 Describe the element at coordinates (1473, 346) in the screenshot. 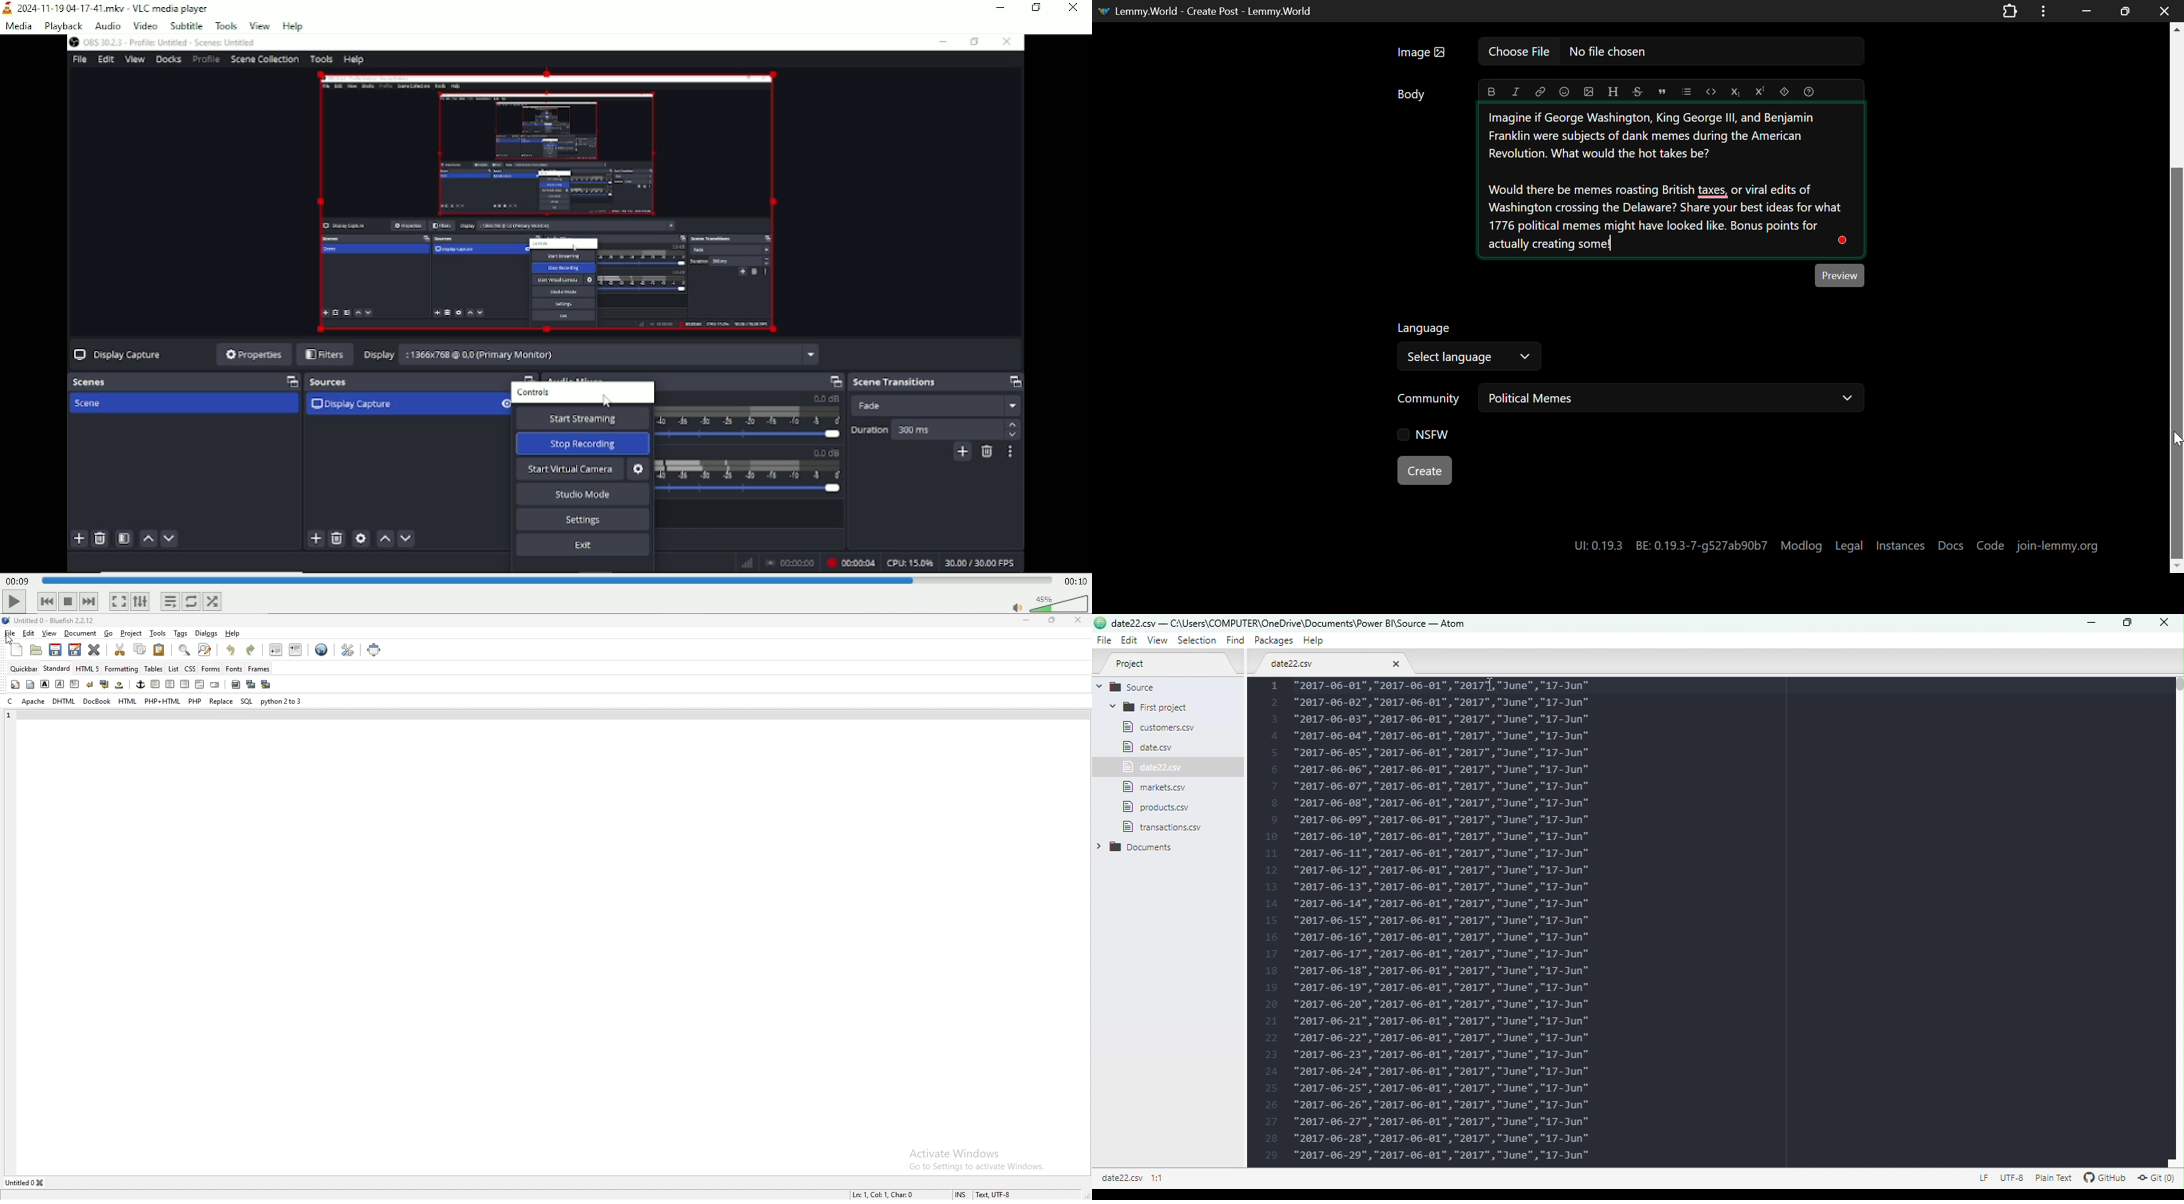

I see `Select Post Language` at that location.